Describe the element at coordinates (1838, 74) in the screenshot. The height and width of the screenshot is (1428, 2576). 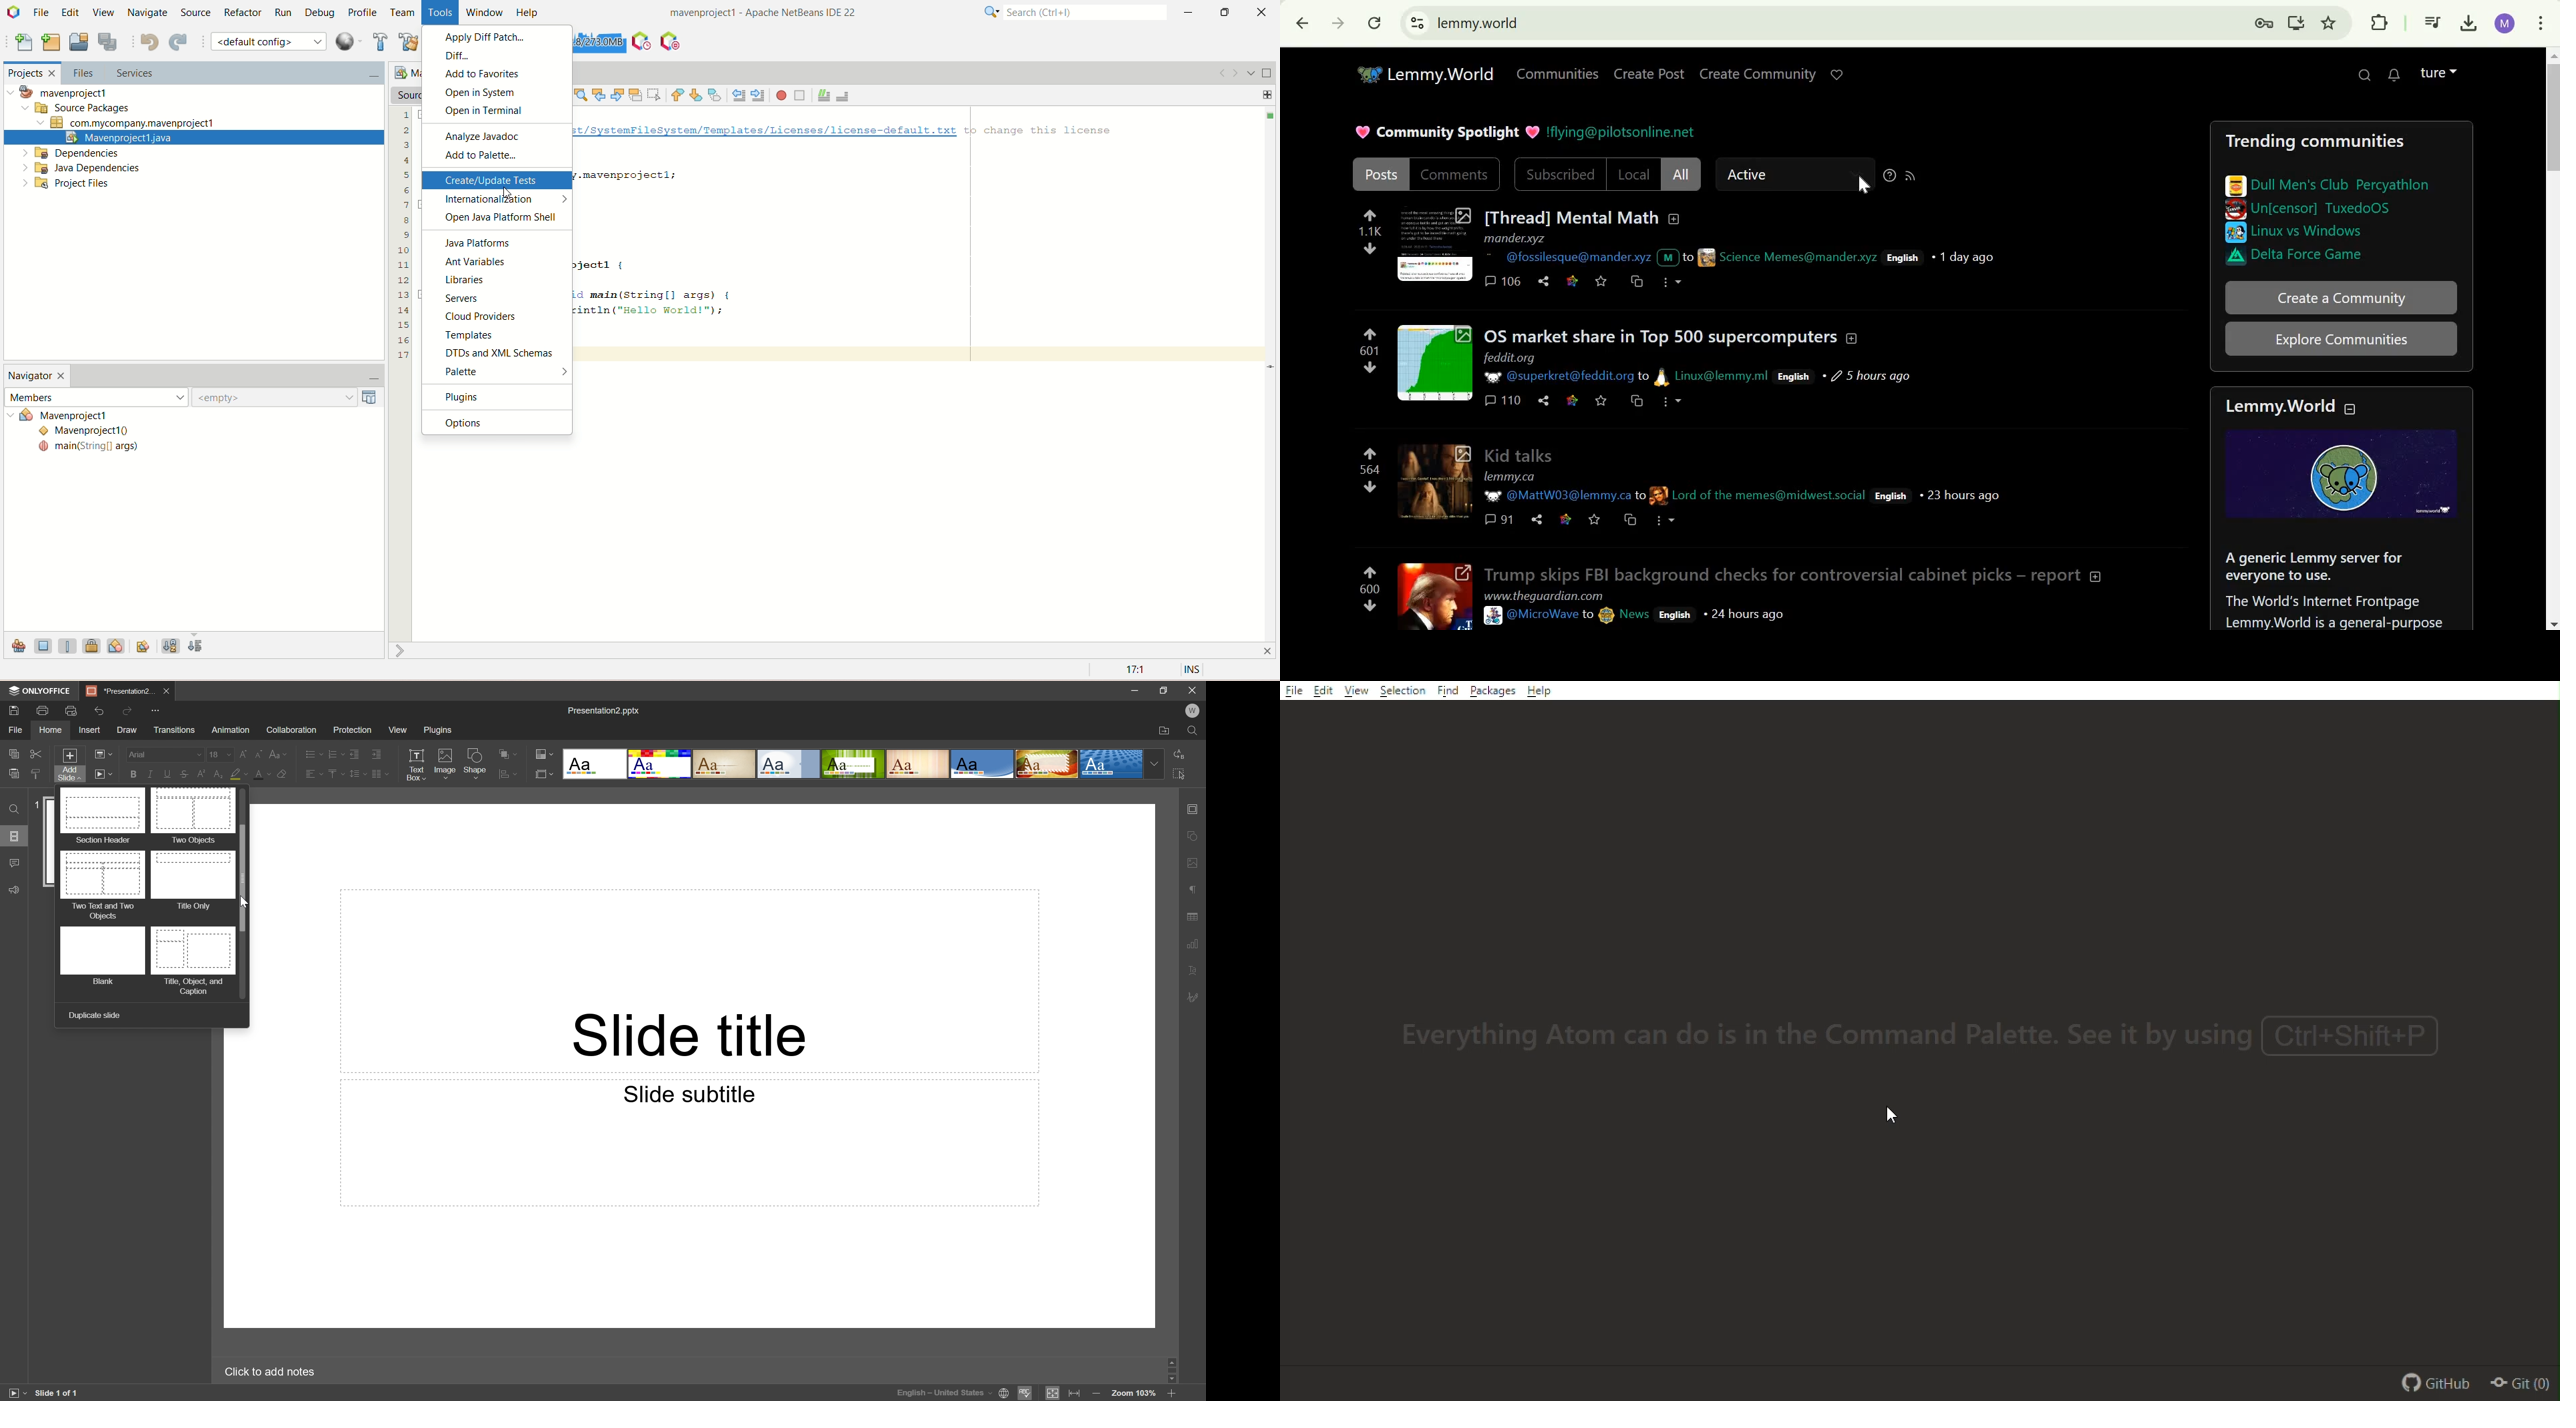
I see `Support lemmy` at that location.